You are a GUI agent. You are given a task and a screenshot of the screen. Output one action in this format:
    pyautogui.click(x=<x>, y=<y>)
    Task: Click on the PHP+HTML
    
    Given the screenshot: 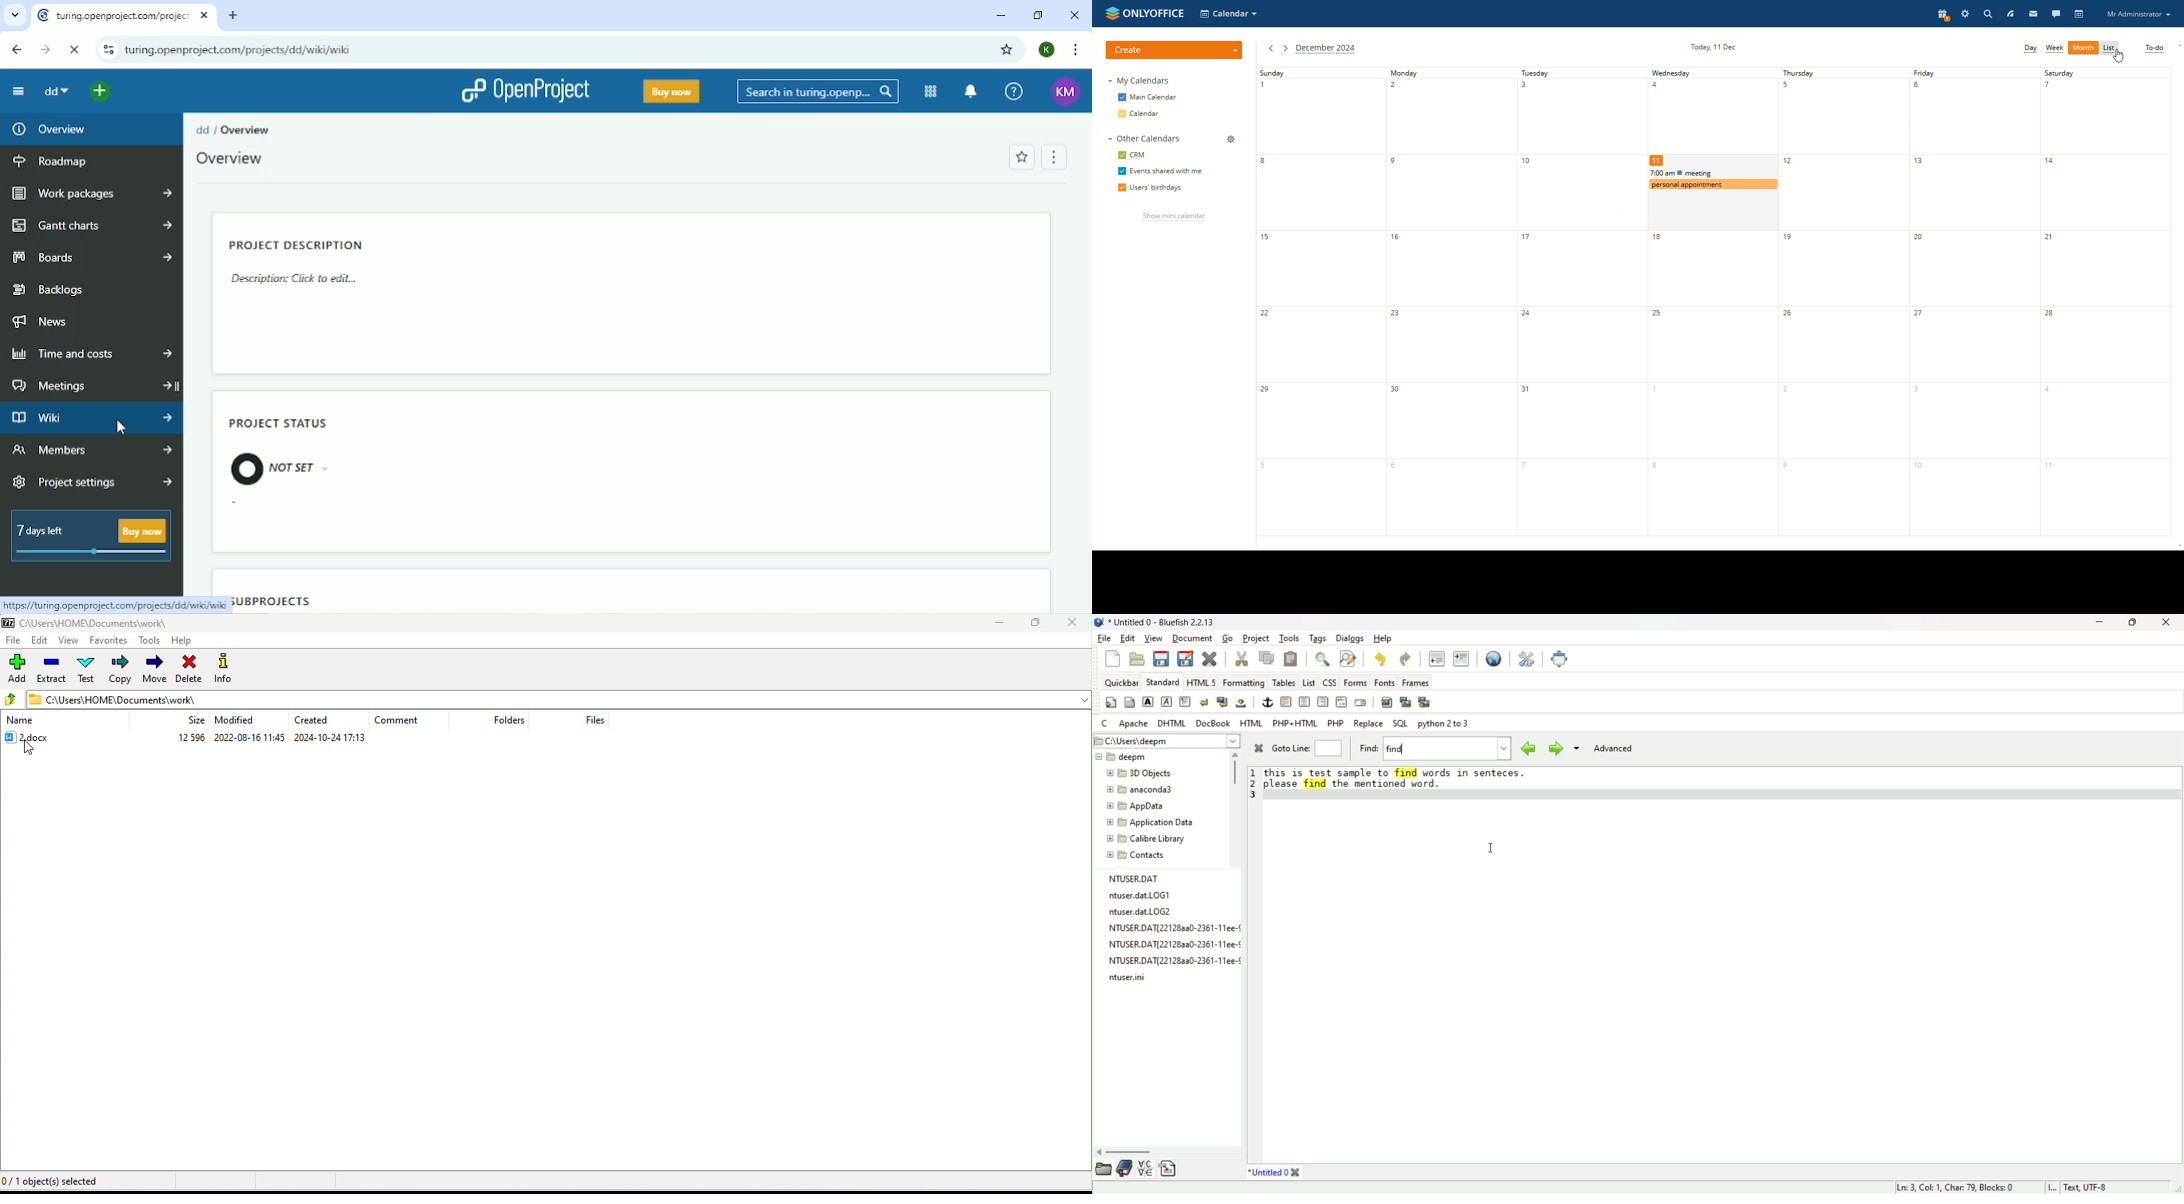 What is the action you would take?
    pyautogui.click(x=1294, y=723)
    